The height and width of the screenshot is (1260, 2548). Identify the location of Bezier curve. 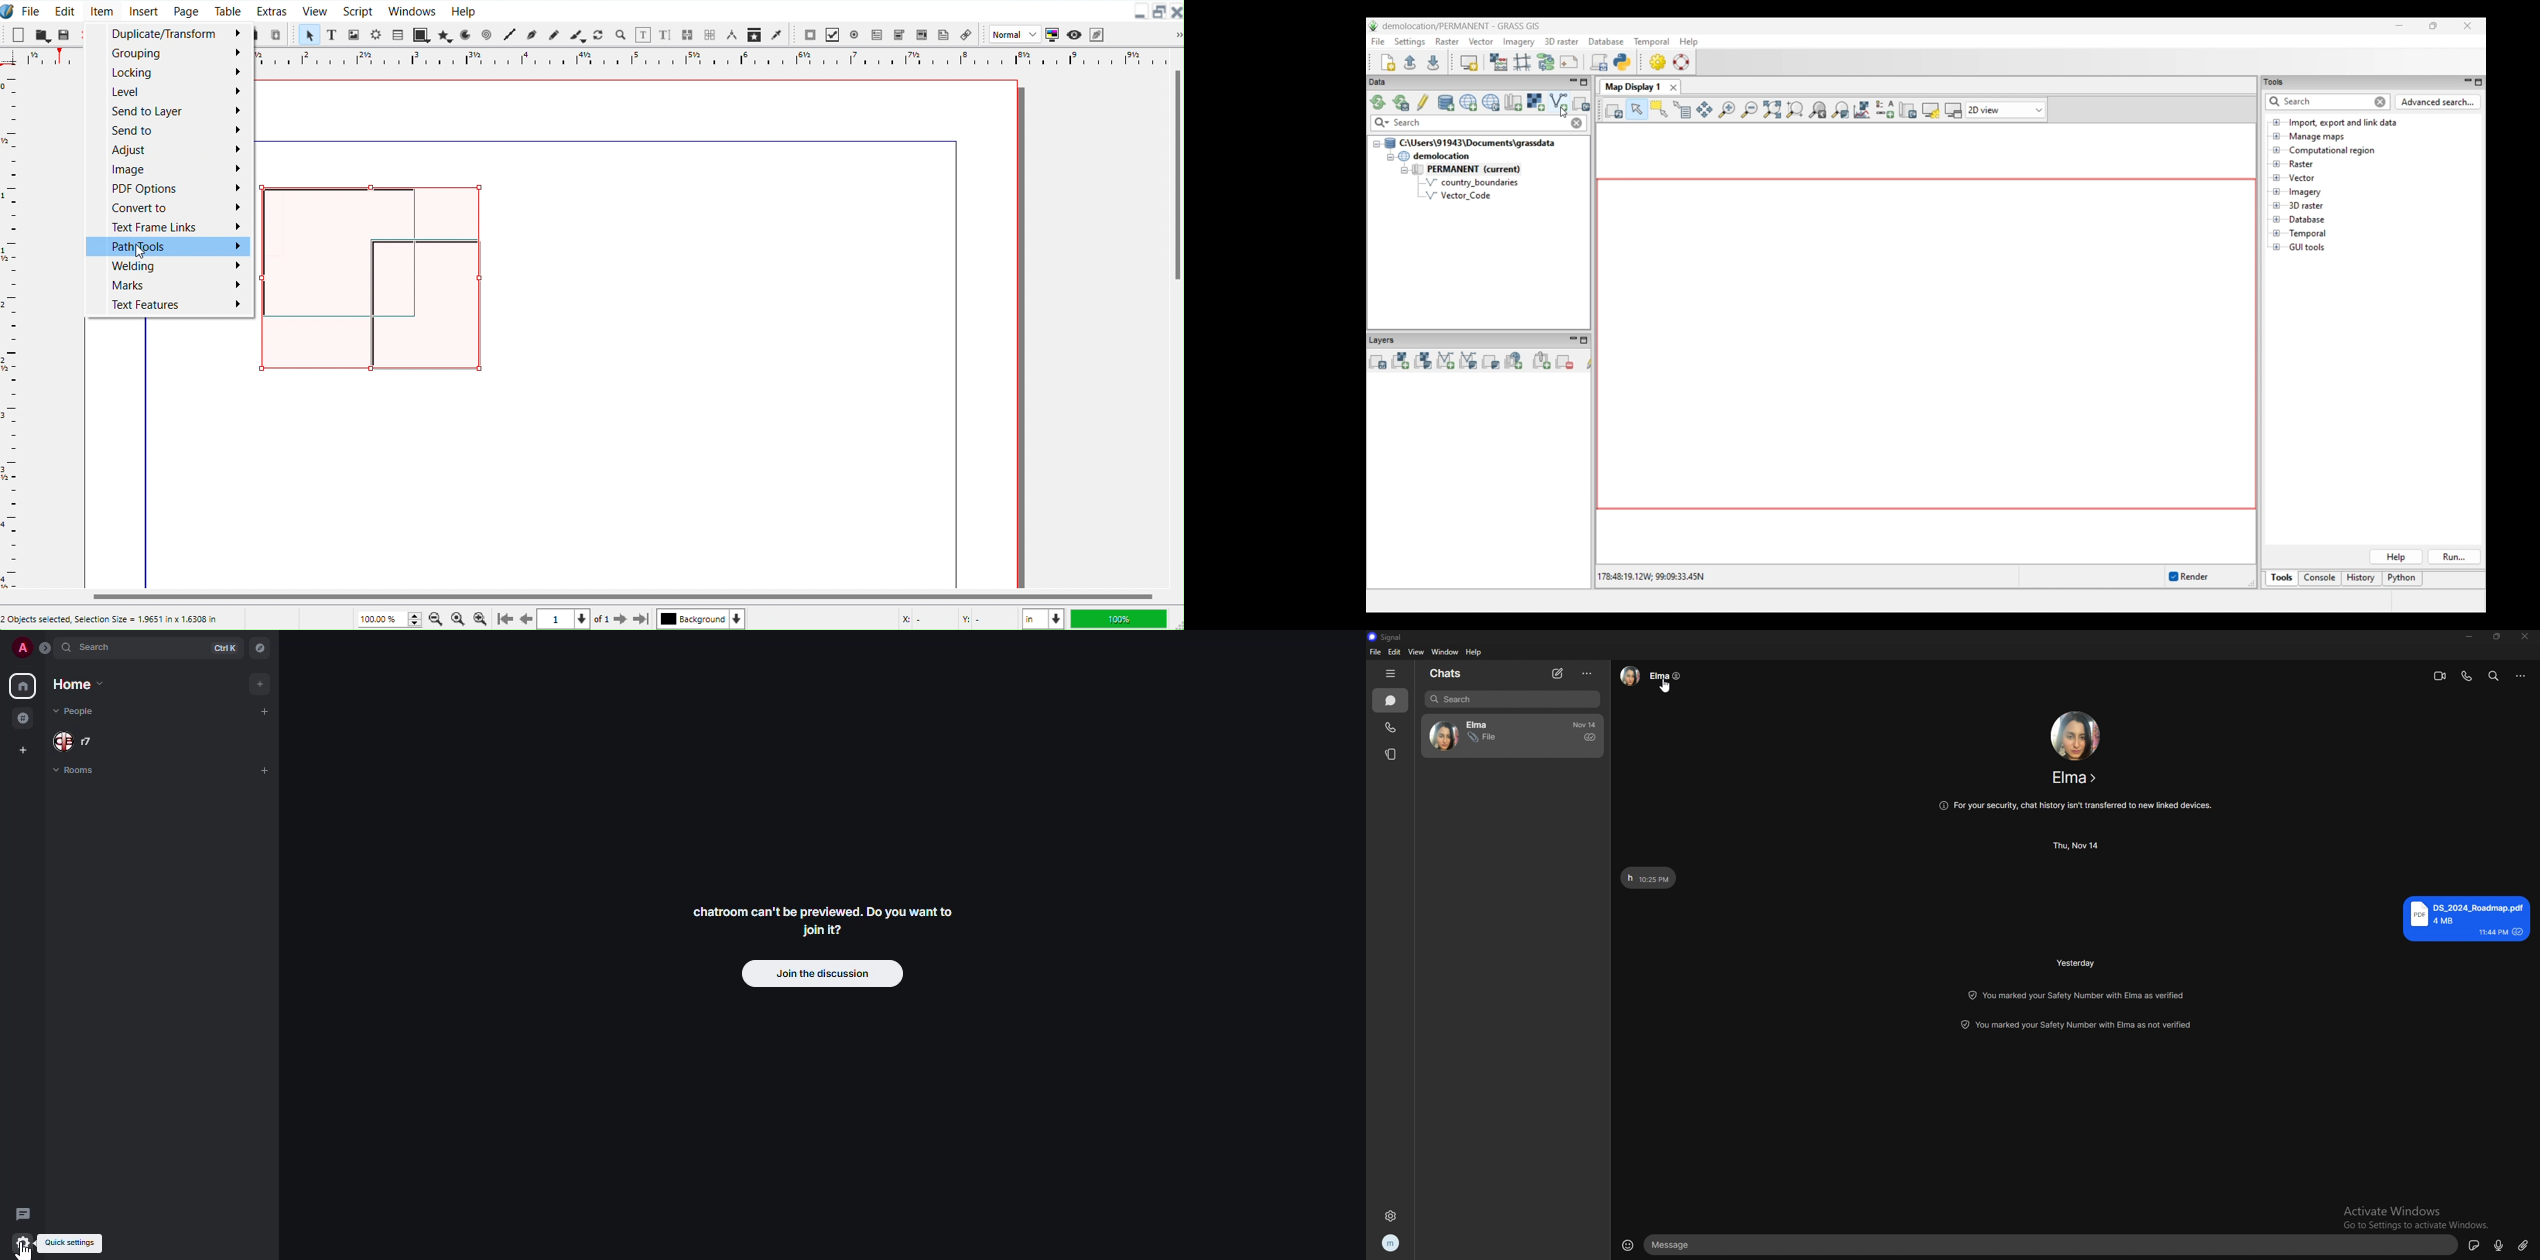
(532, 36).